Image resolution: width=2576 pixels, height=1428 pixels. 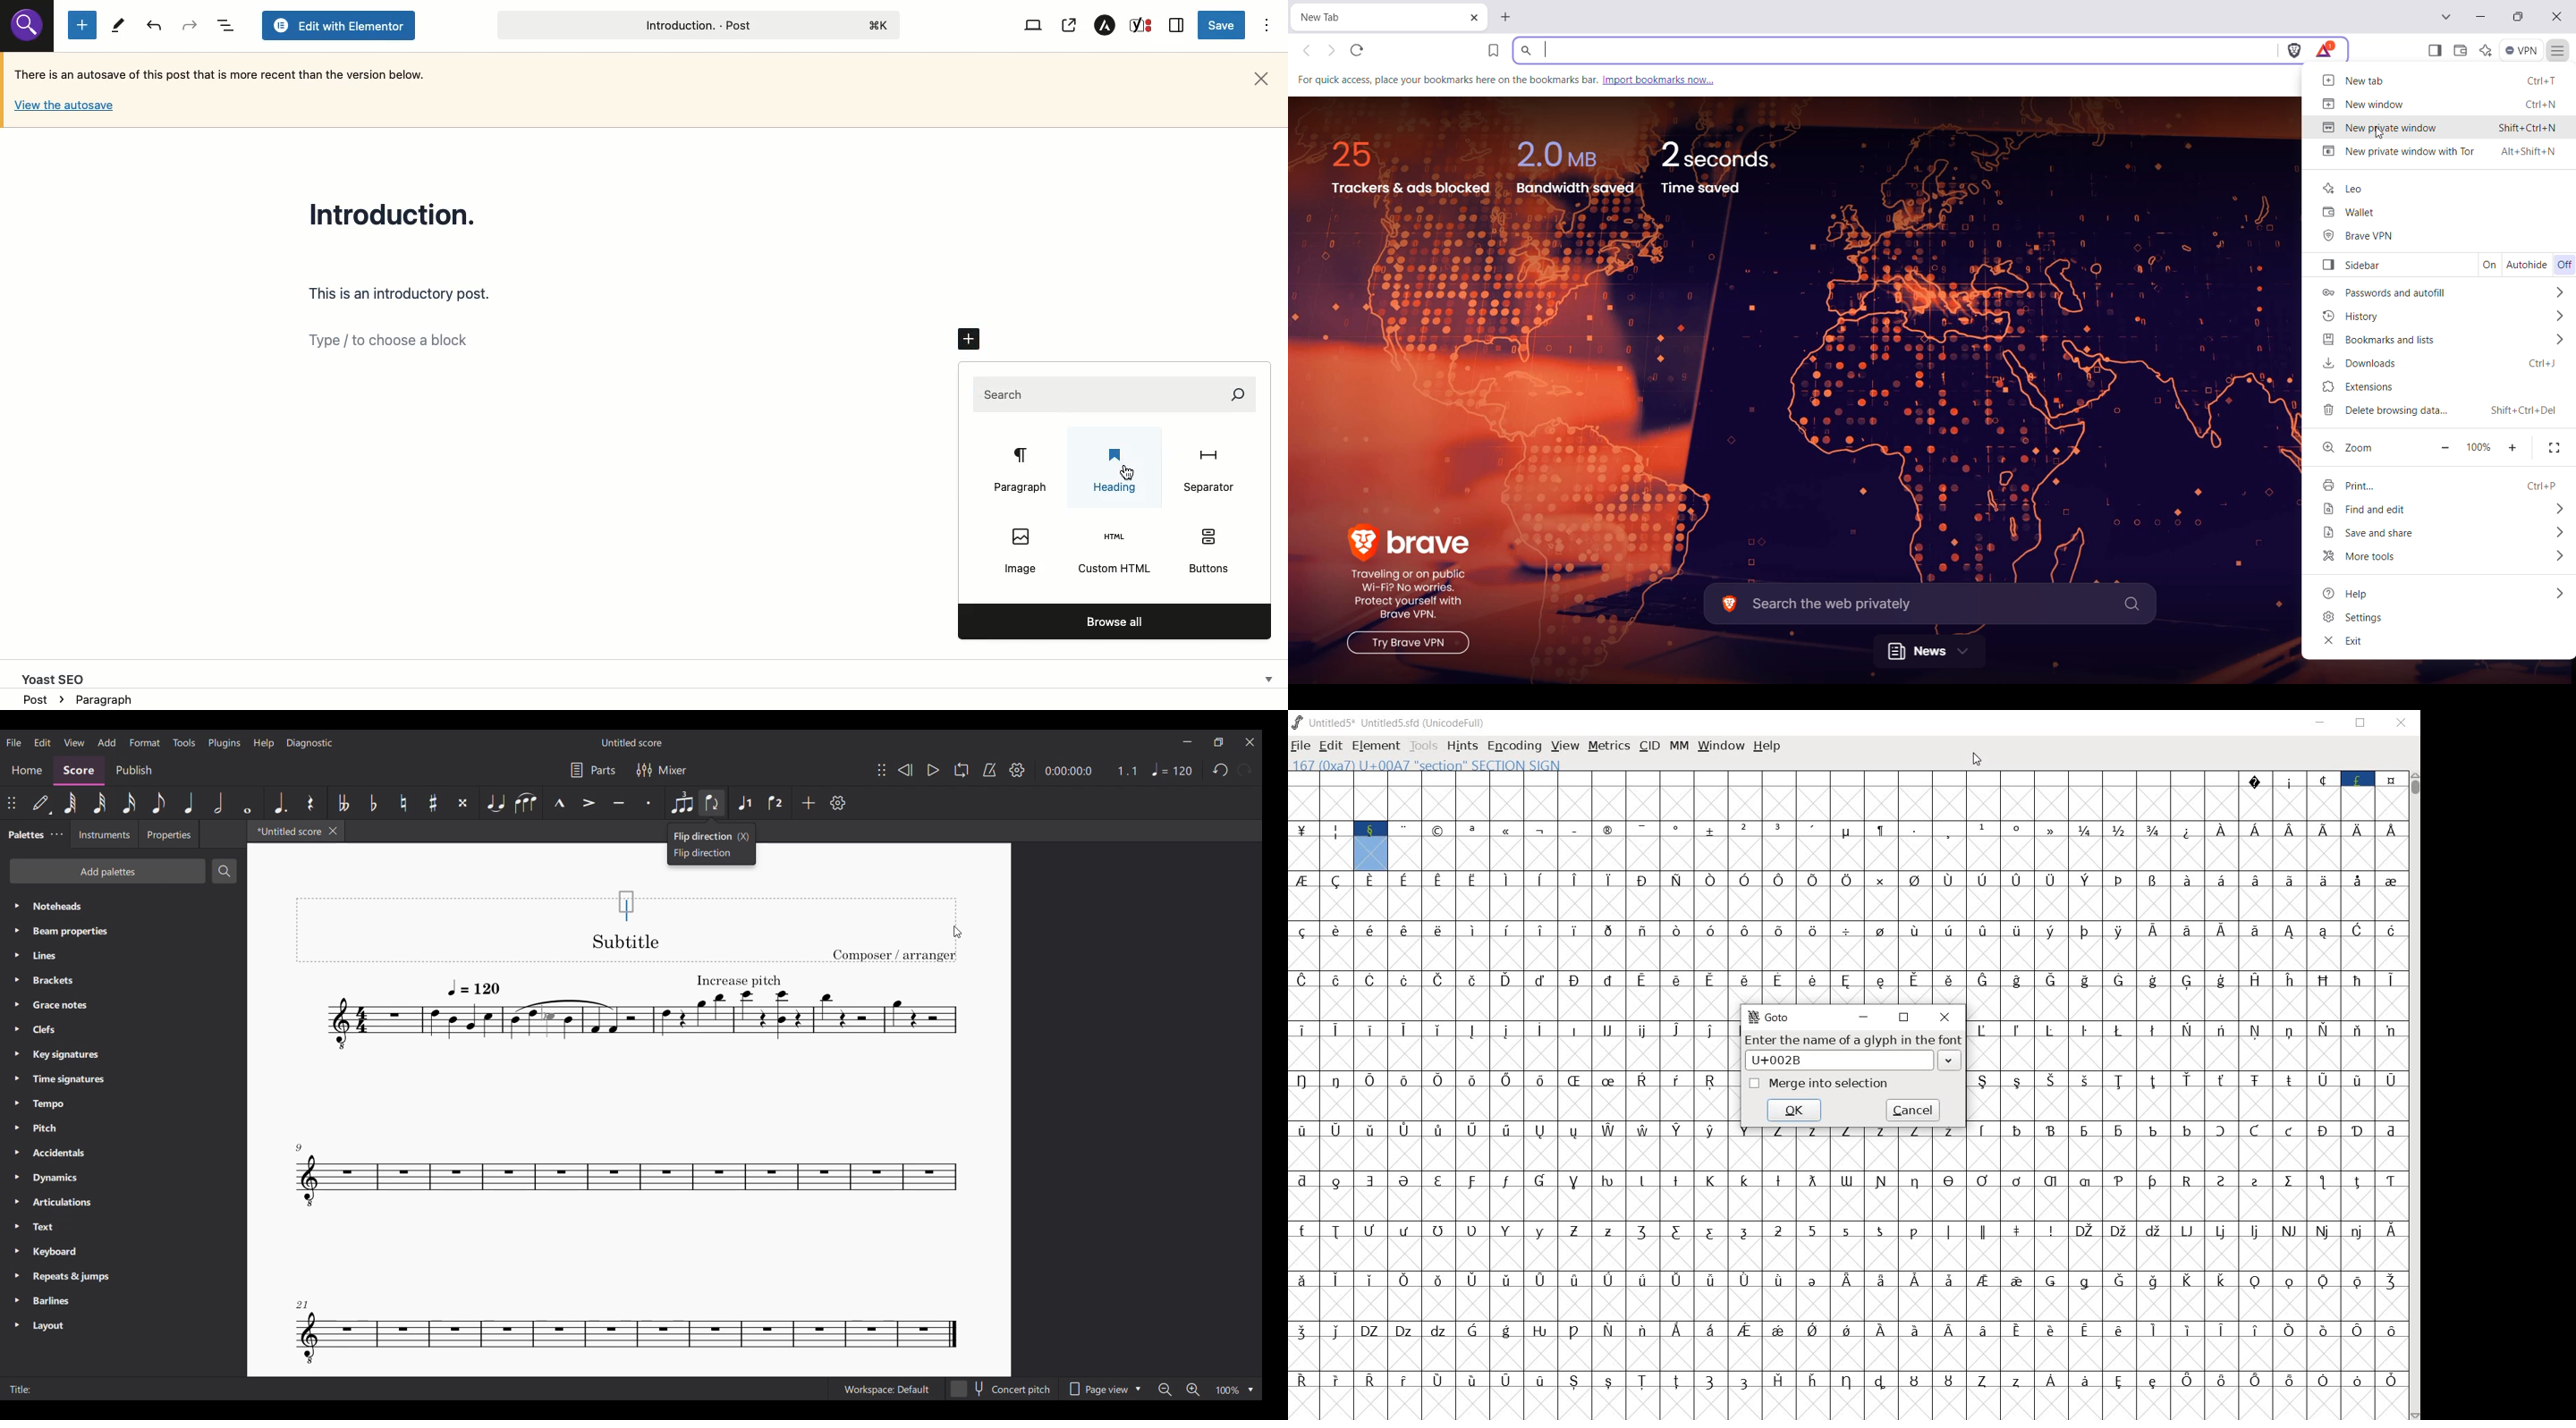 I want to click on Change position , so click(x=11, y=803).